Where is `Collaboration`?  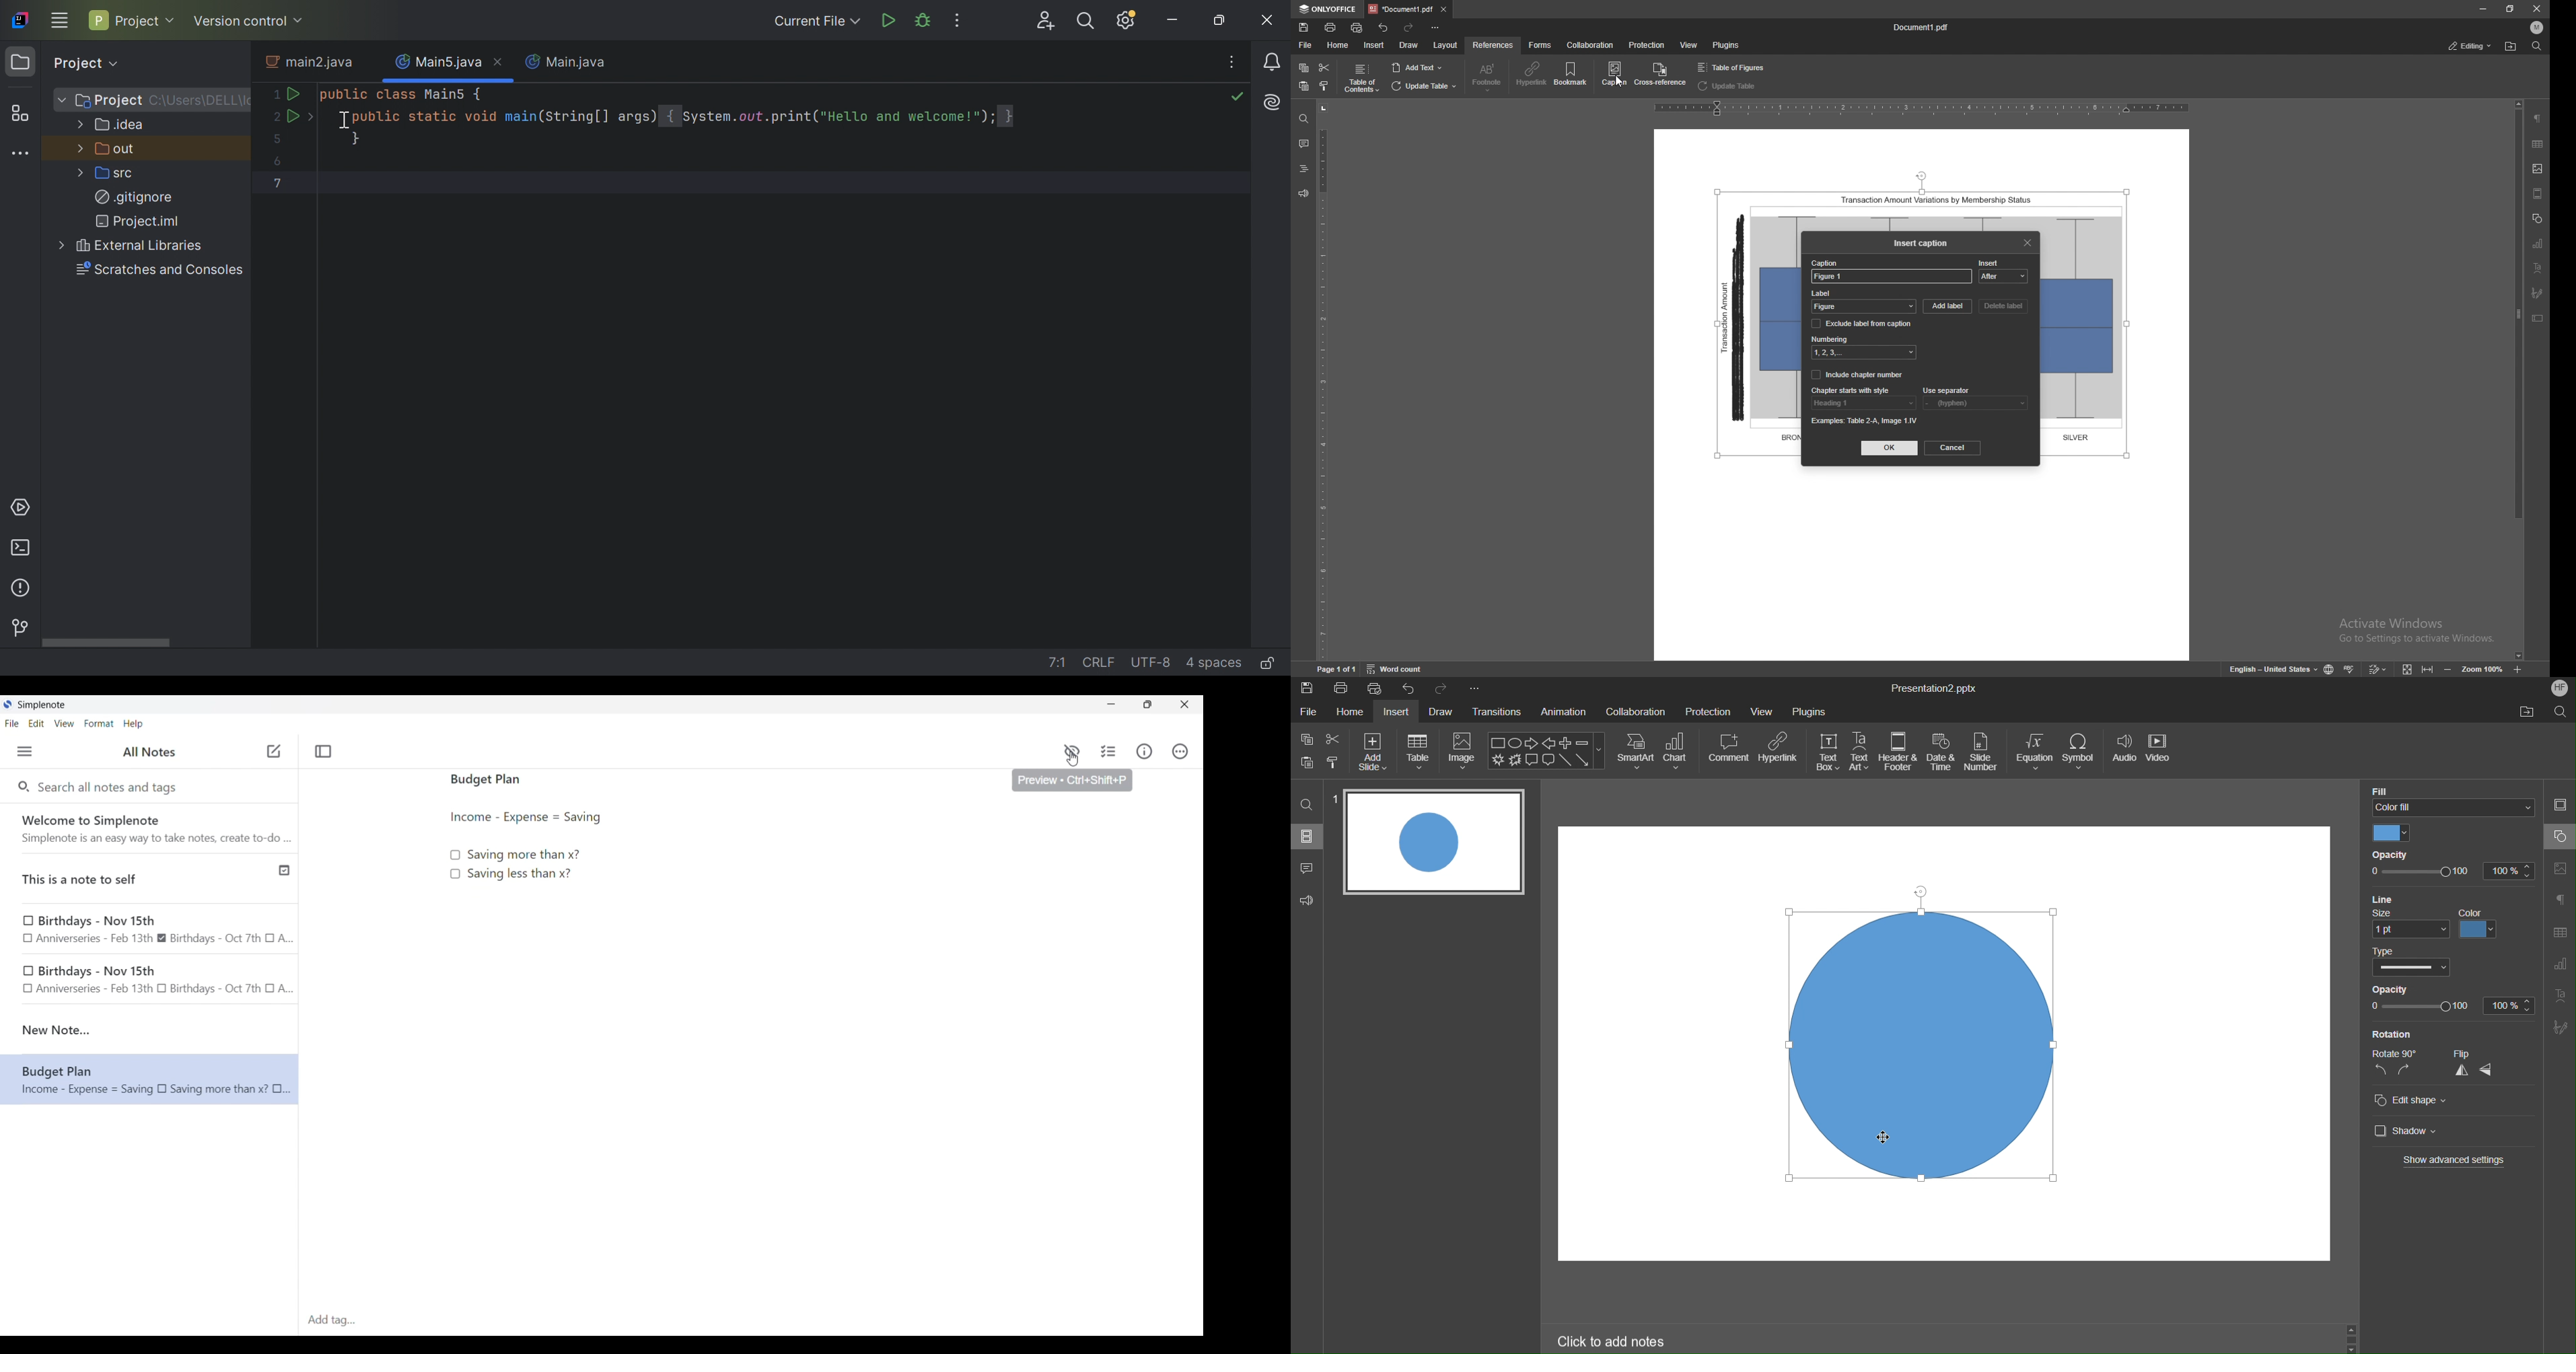
Collaboration is located at coordinates (1636, 711).